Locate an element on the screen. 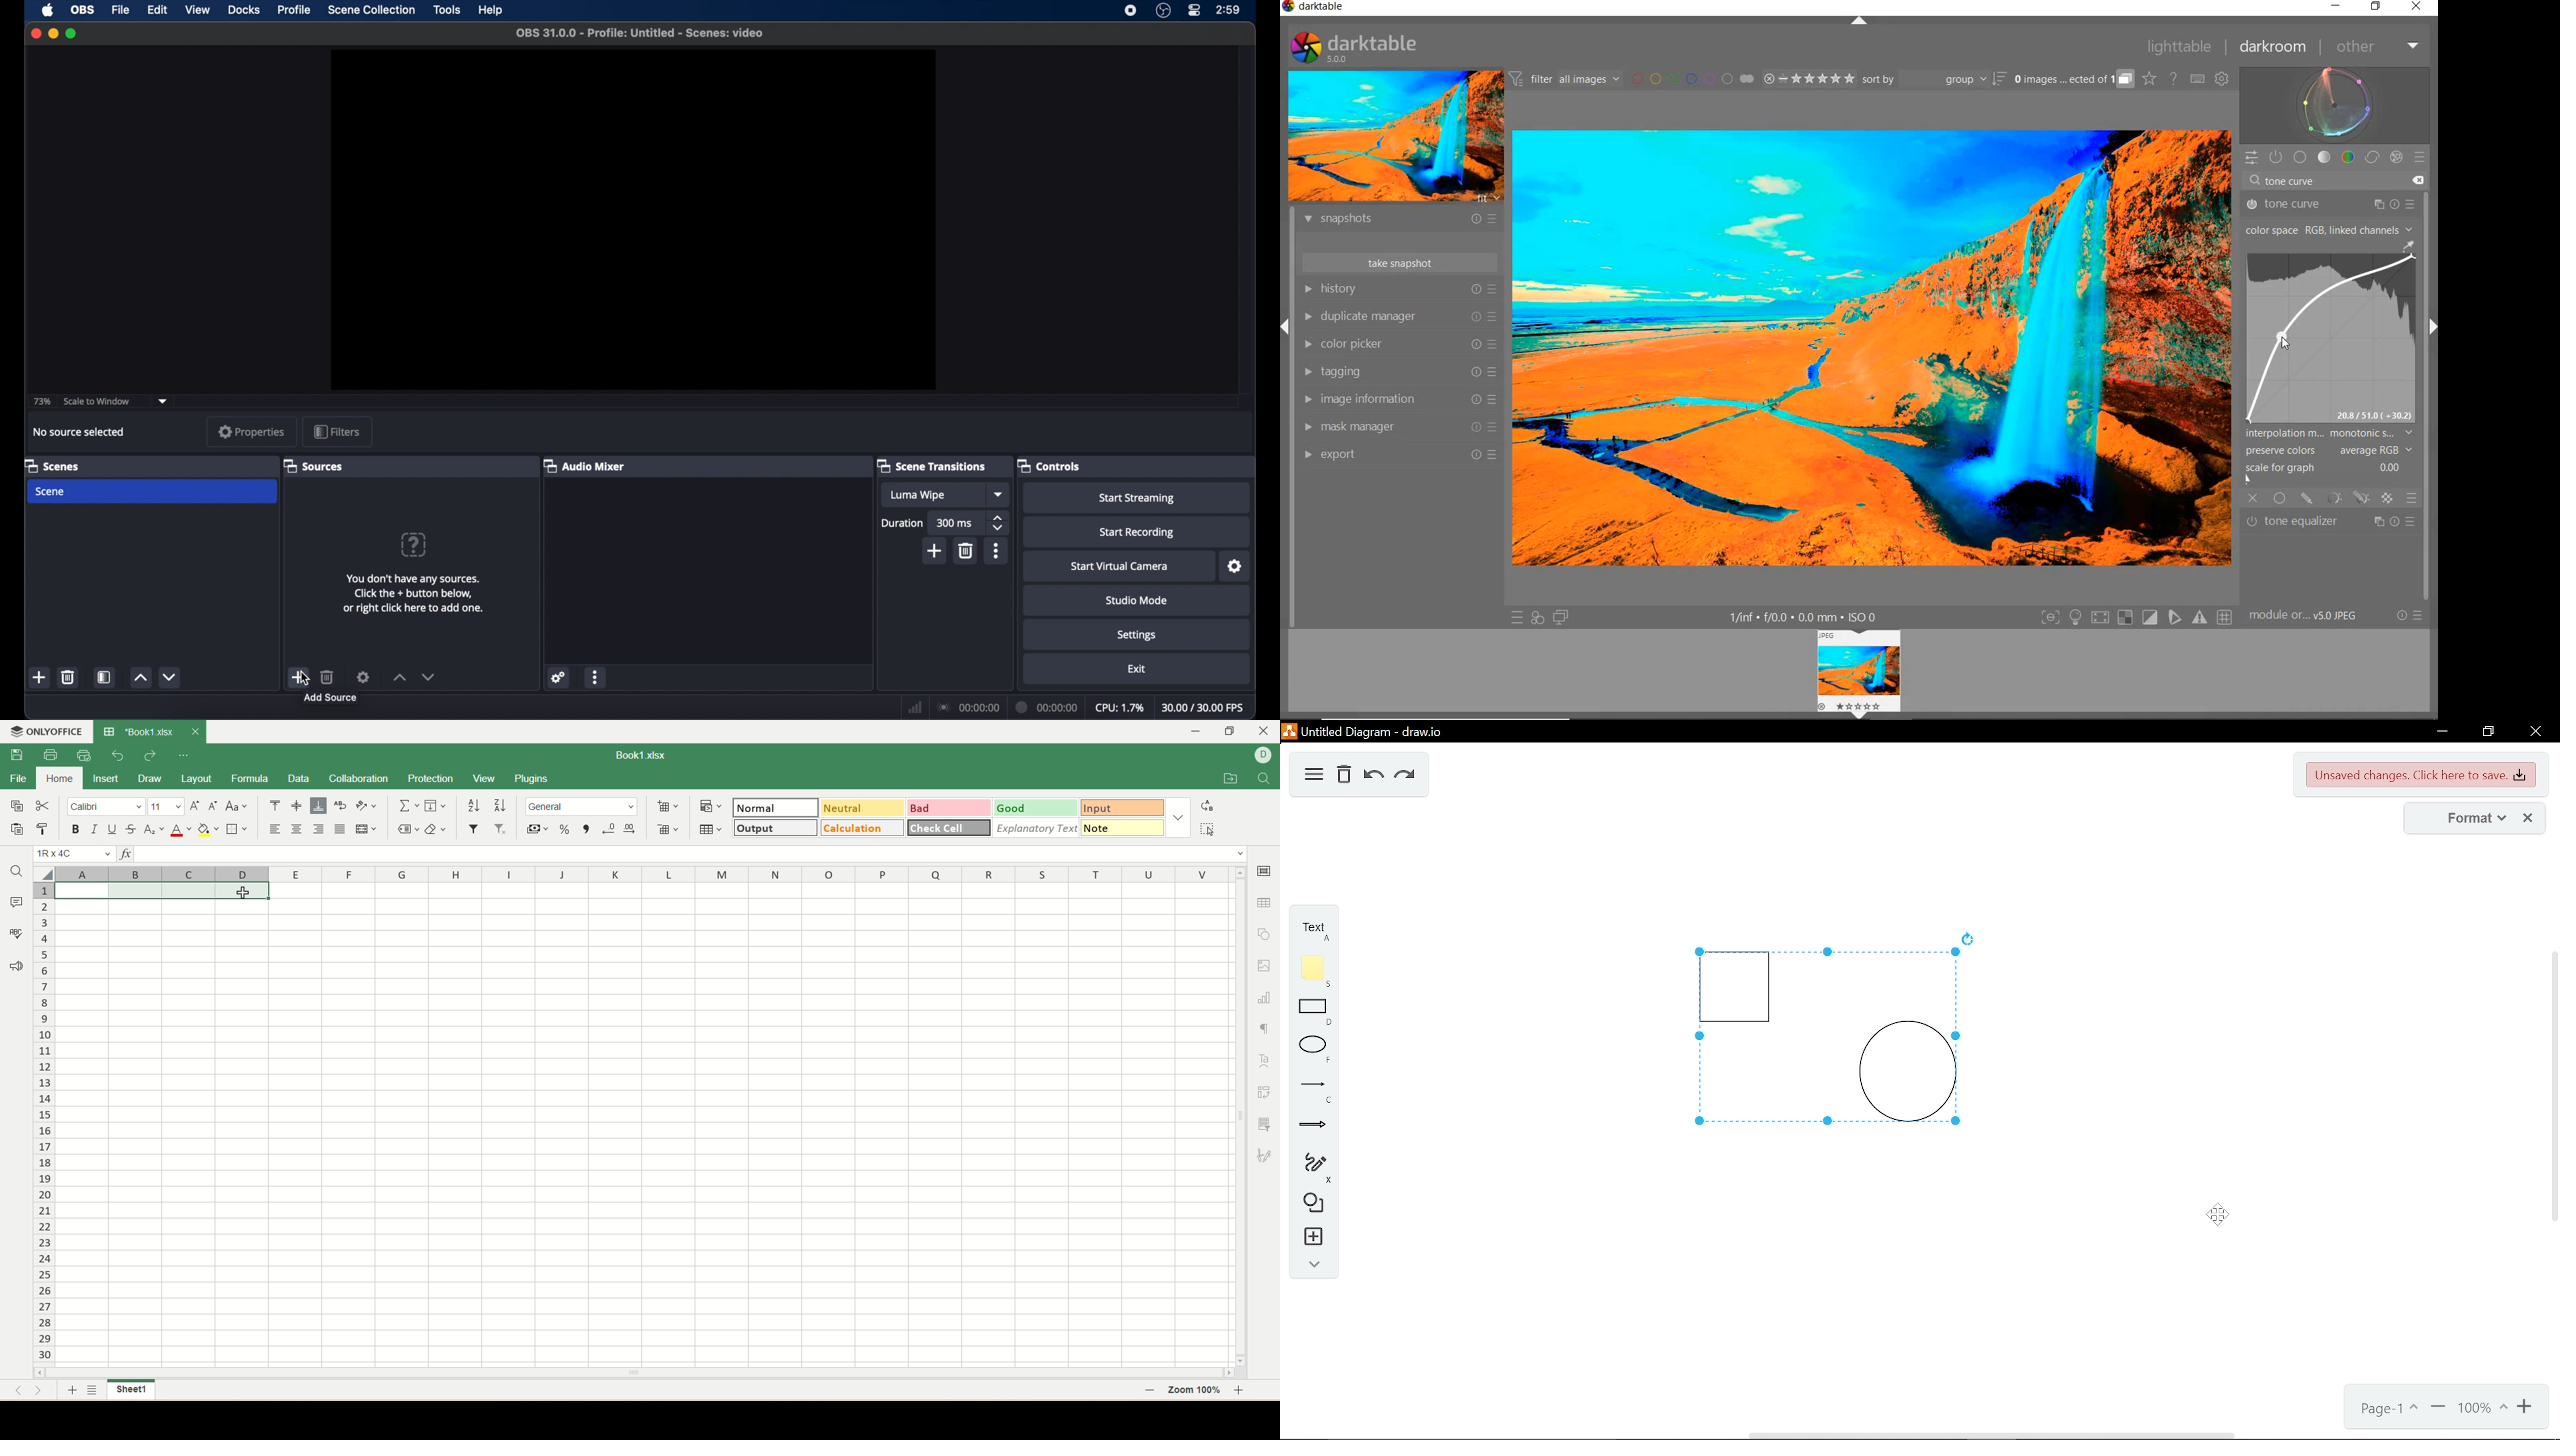 This screenshot has width=2576, height=1456. help is located at coordinates (491, 11).